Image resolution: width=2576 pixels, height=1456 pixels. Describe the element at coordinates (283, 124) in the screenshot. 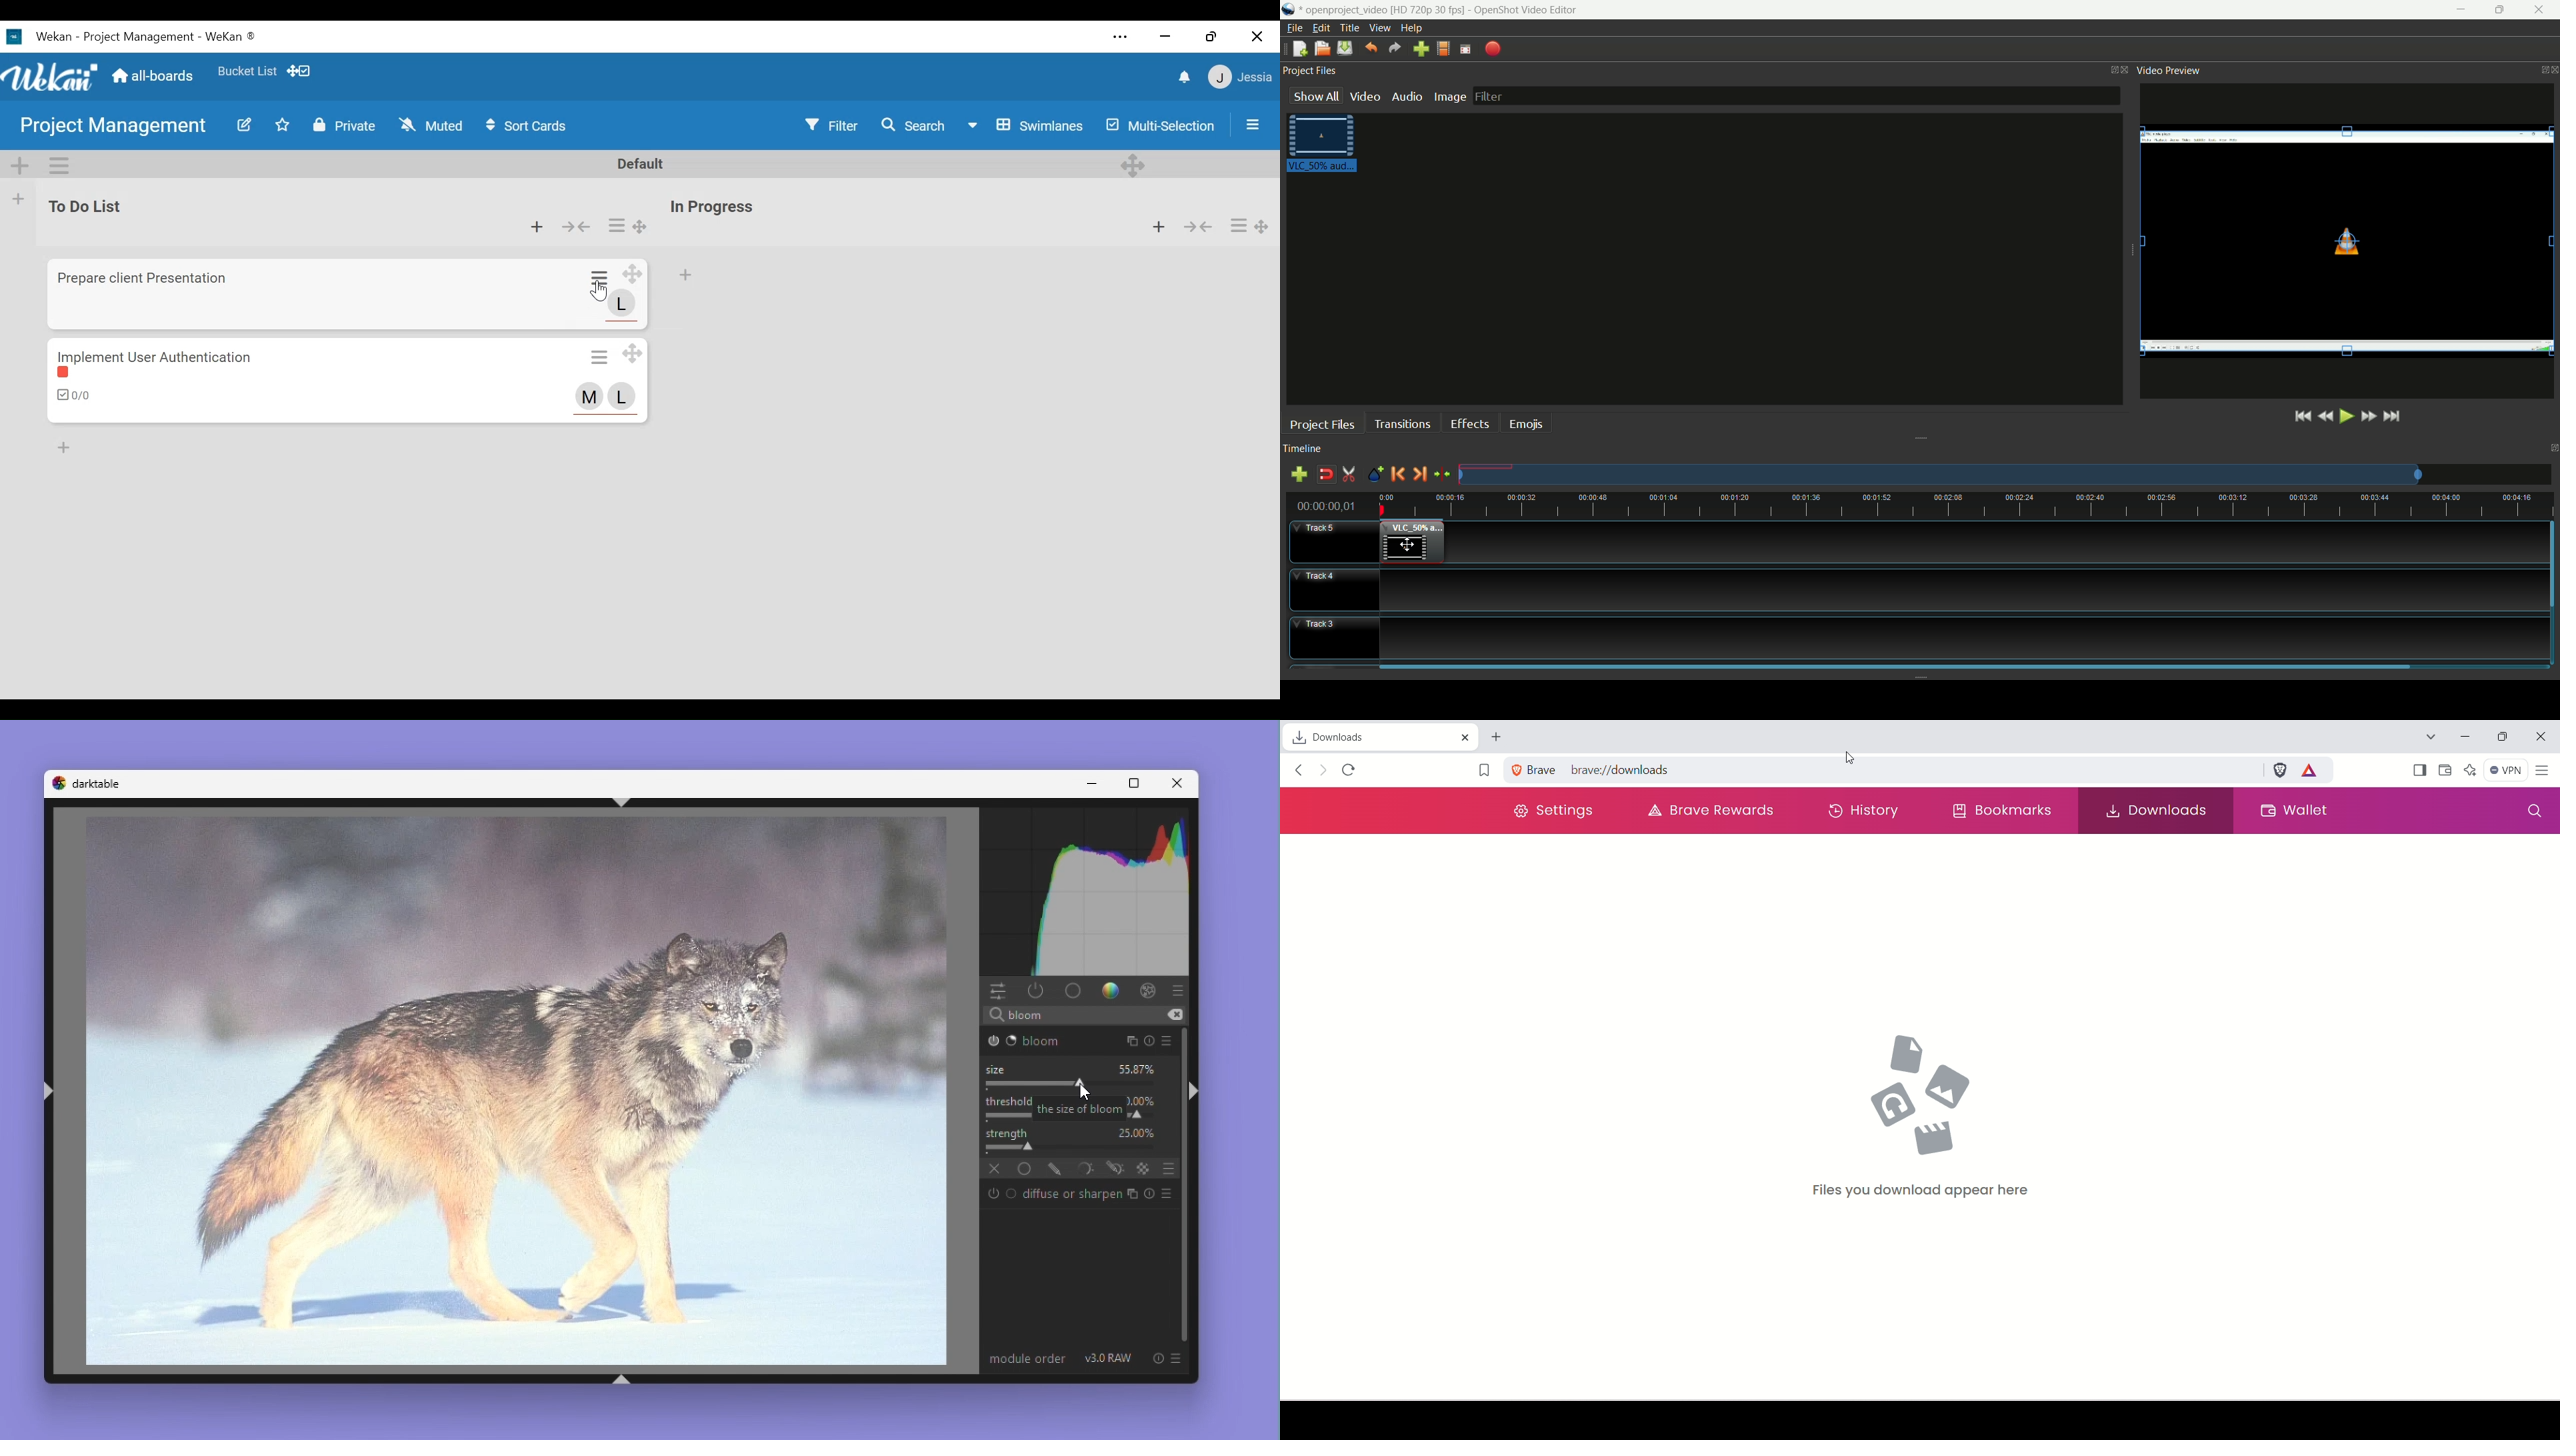

I see `Toggle favorites` at that location.